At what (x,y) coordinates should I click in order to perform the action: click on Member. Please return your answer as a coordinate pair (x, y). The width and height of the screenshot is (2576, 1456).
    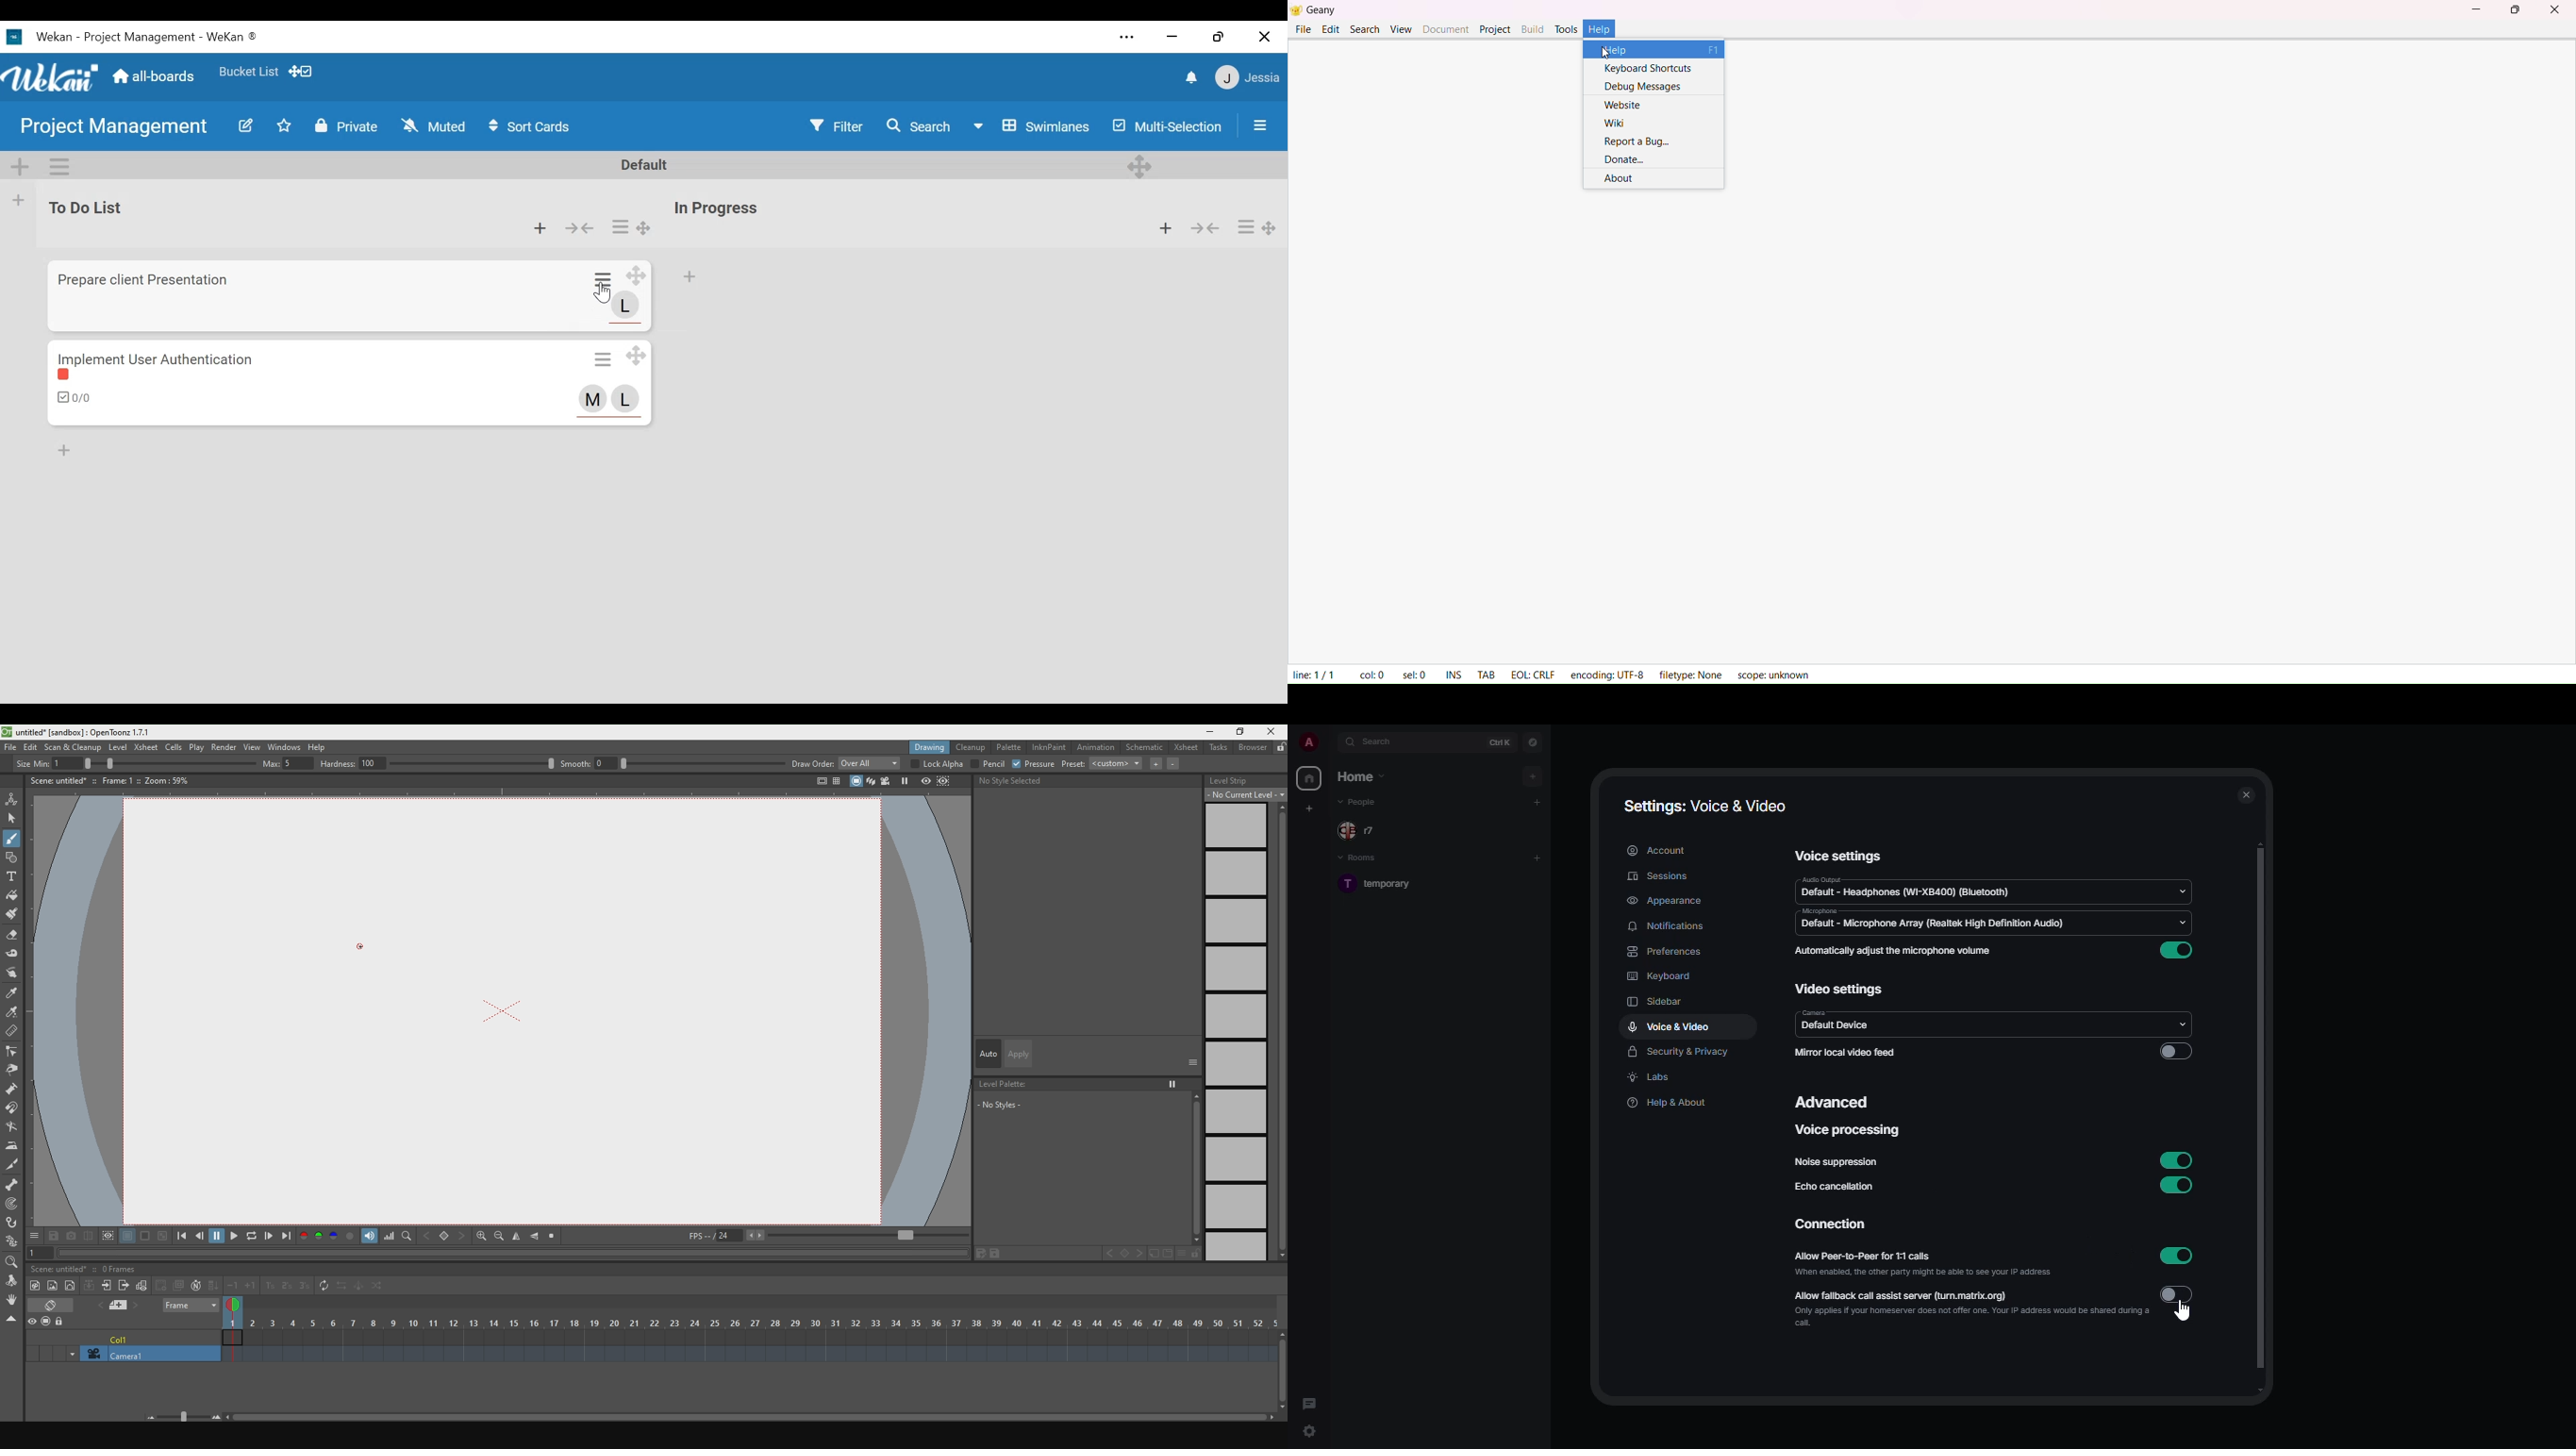
    Looking at the image, I should click on (594, 398).